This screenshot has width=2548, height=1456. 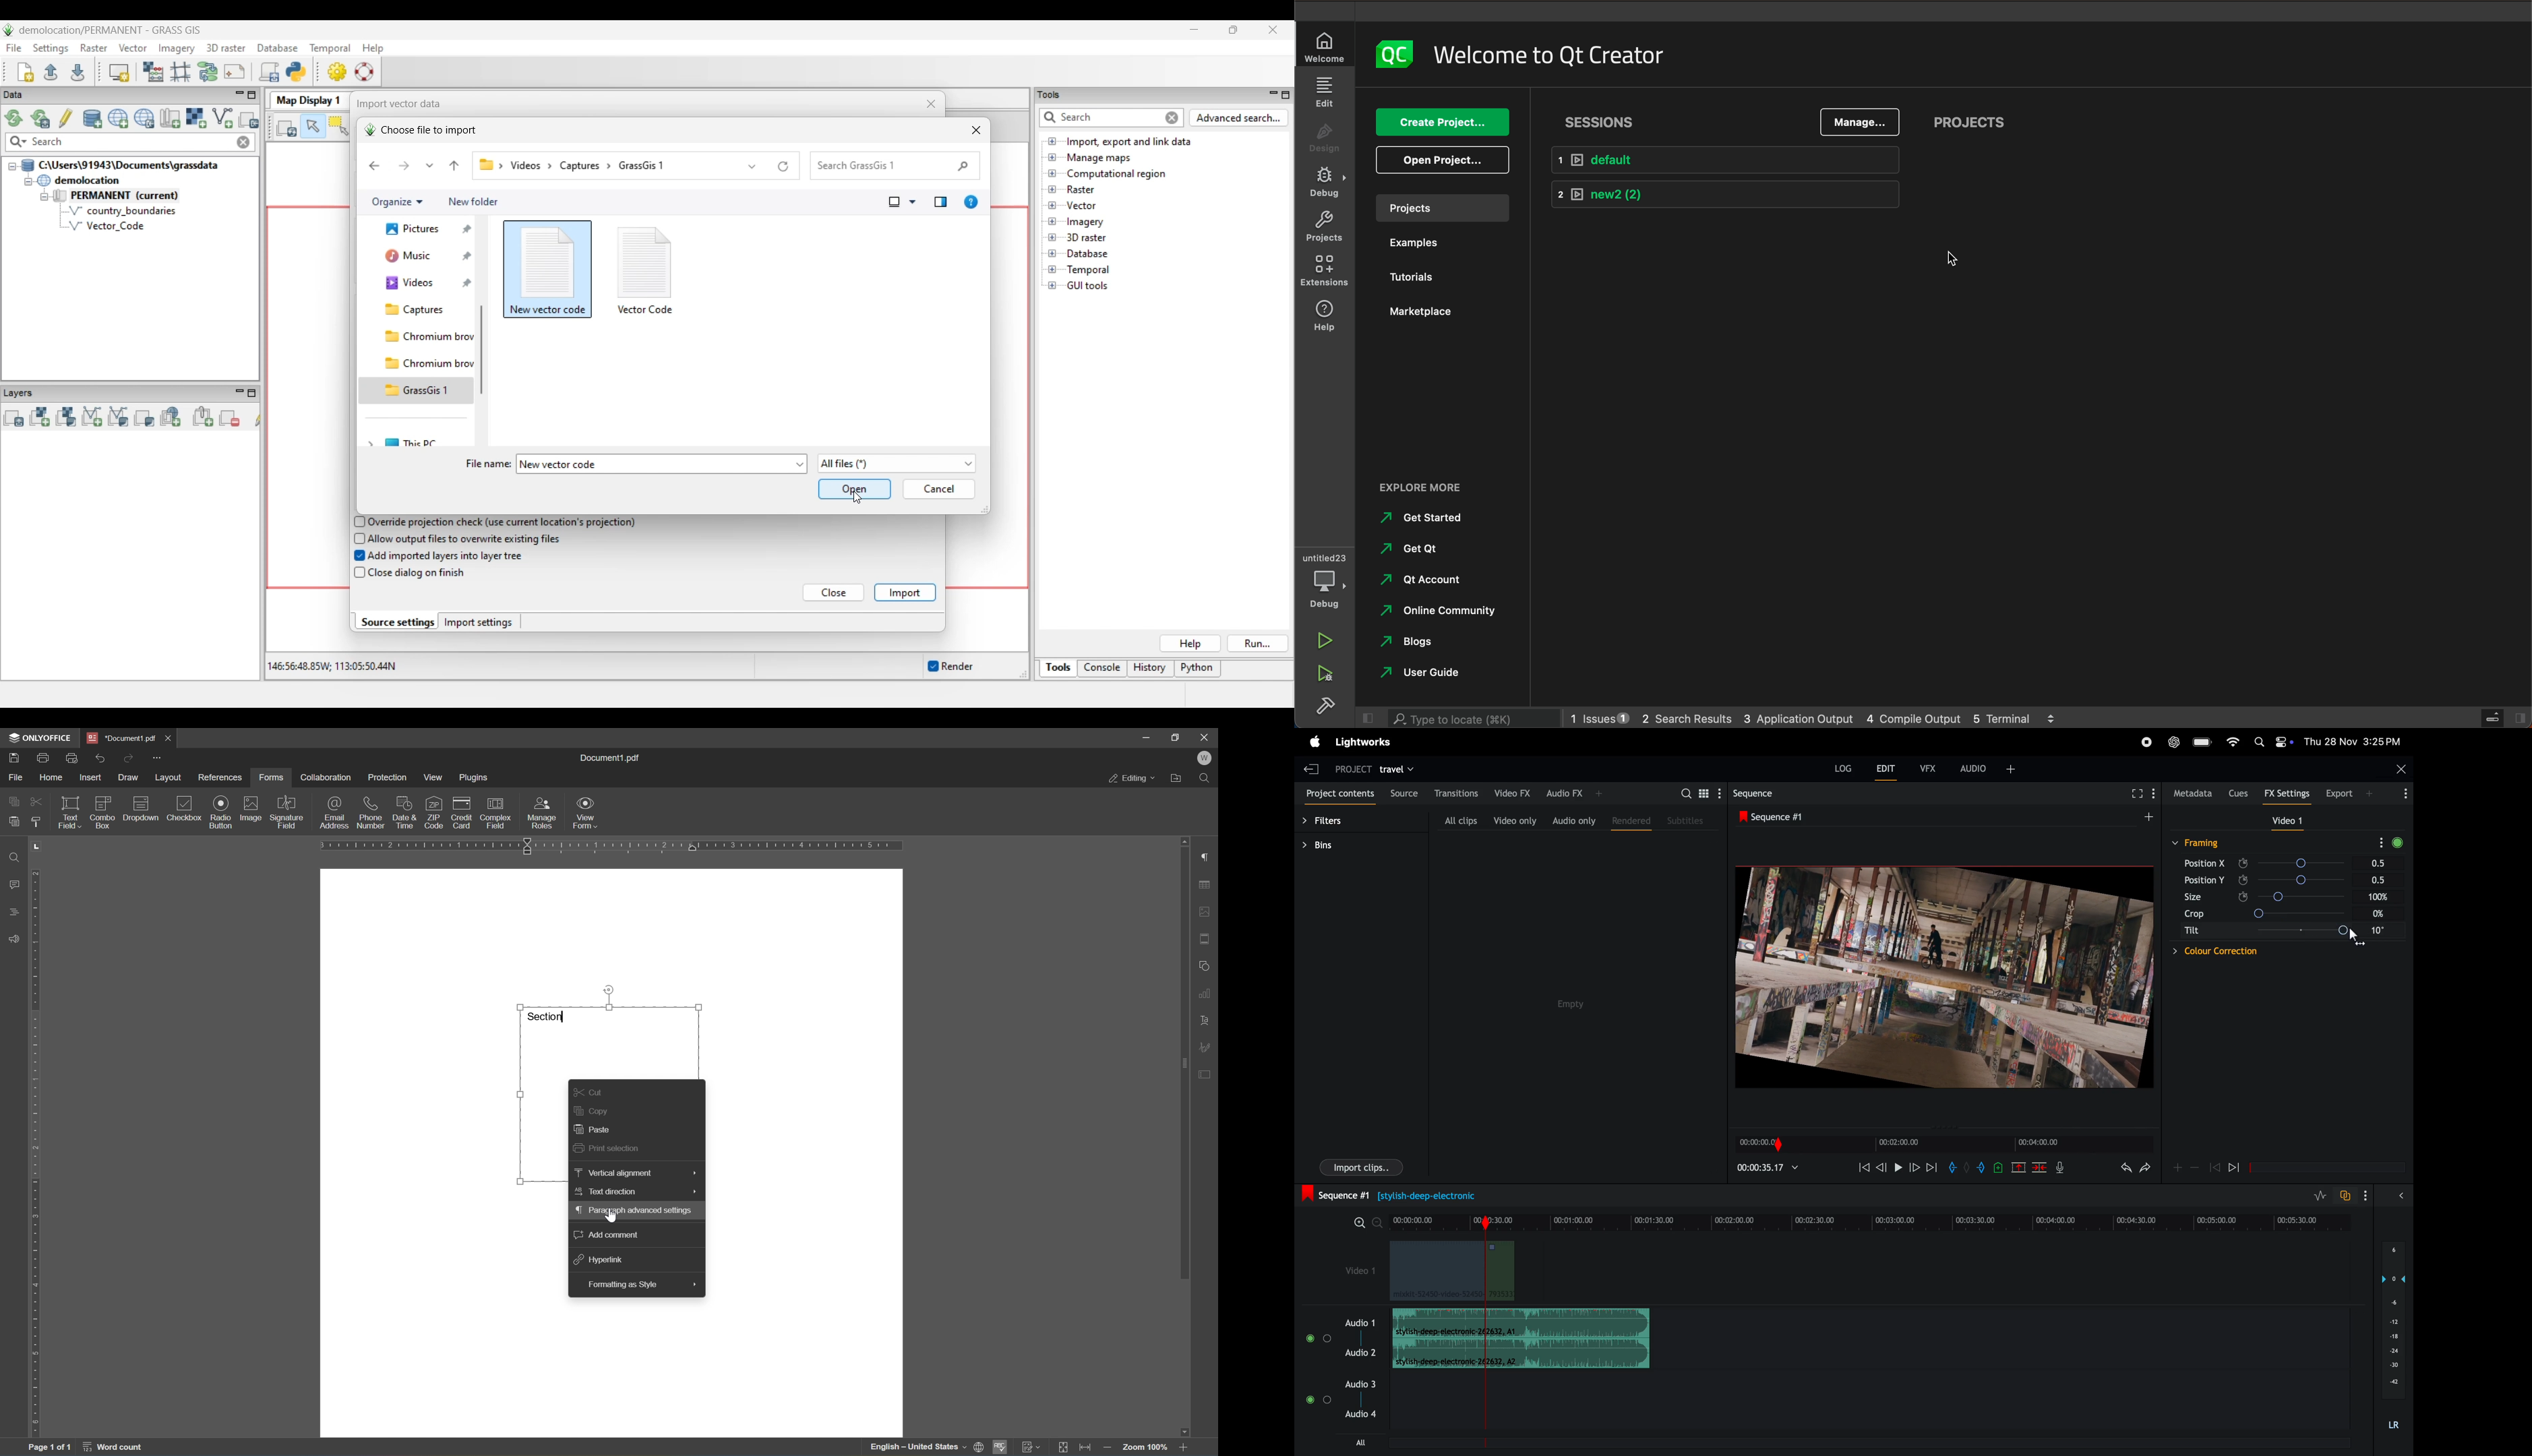 What do you see at coordinates (1884, 769) in the screenshot?
I see `edit` at bounding box center [1884, 769].